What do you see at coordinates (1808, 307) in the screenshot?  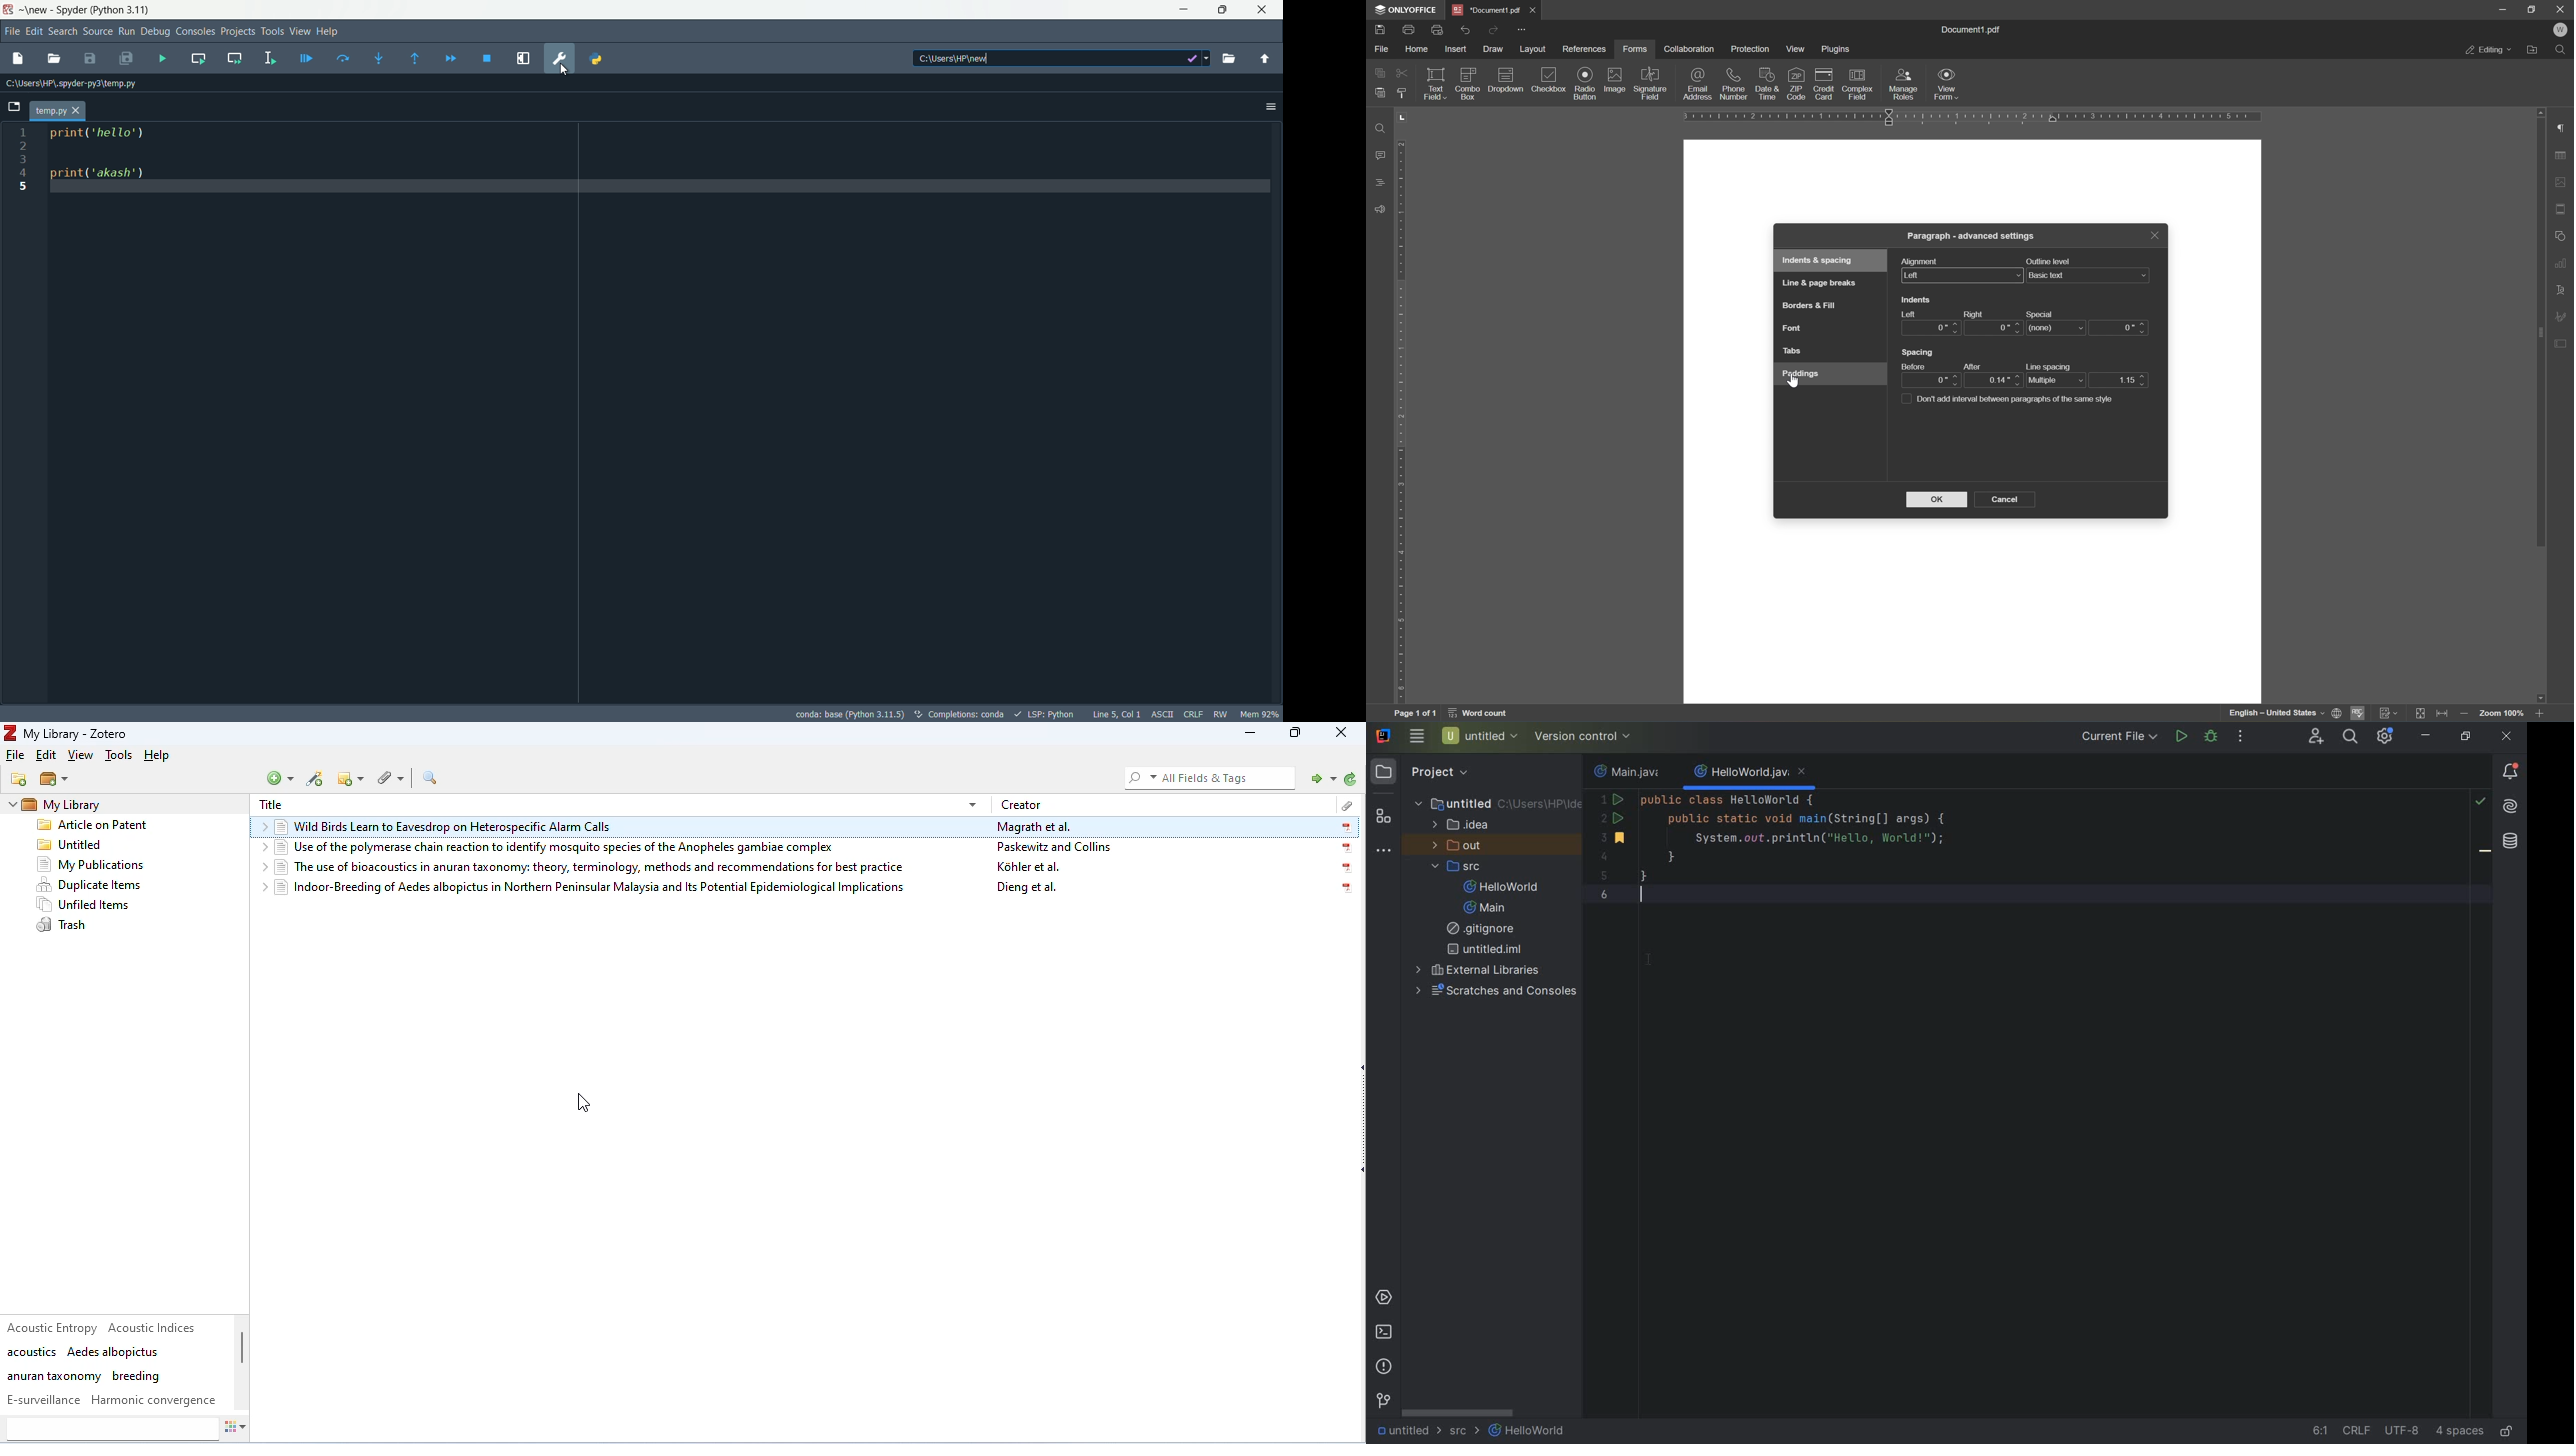 I see `borders & fill` at bounding box center [1808, 307].